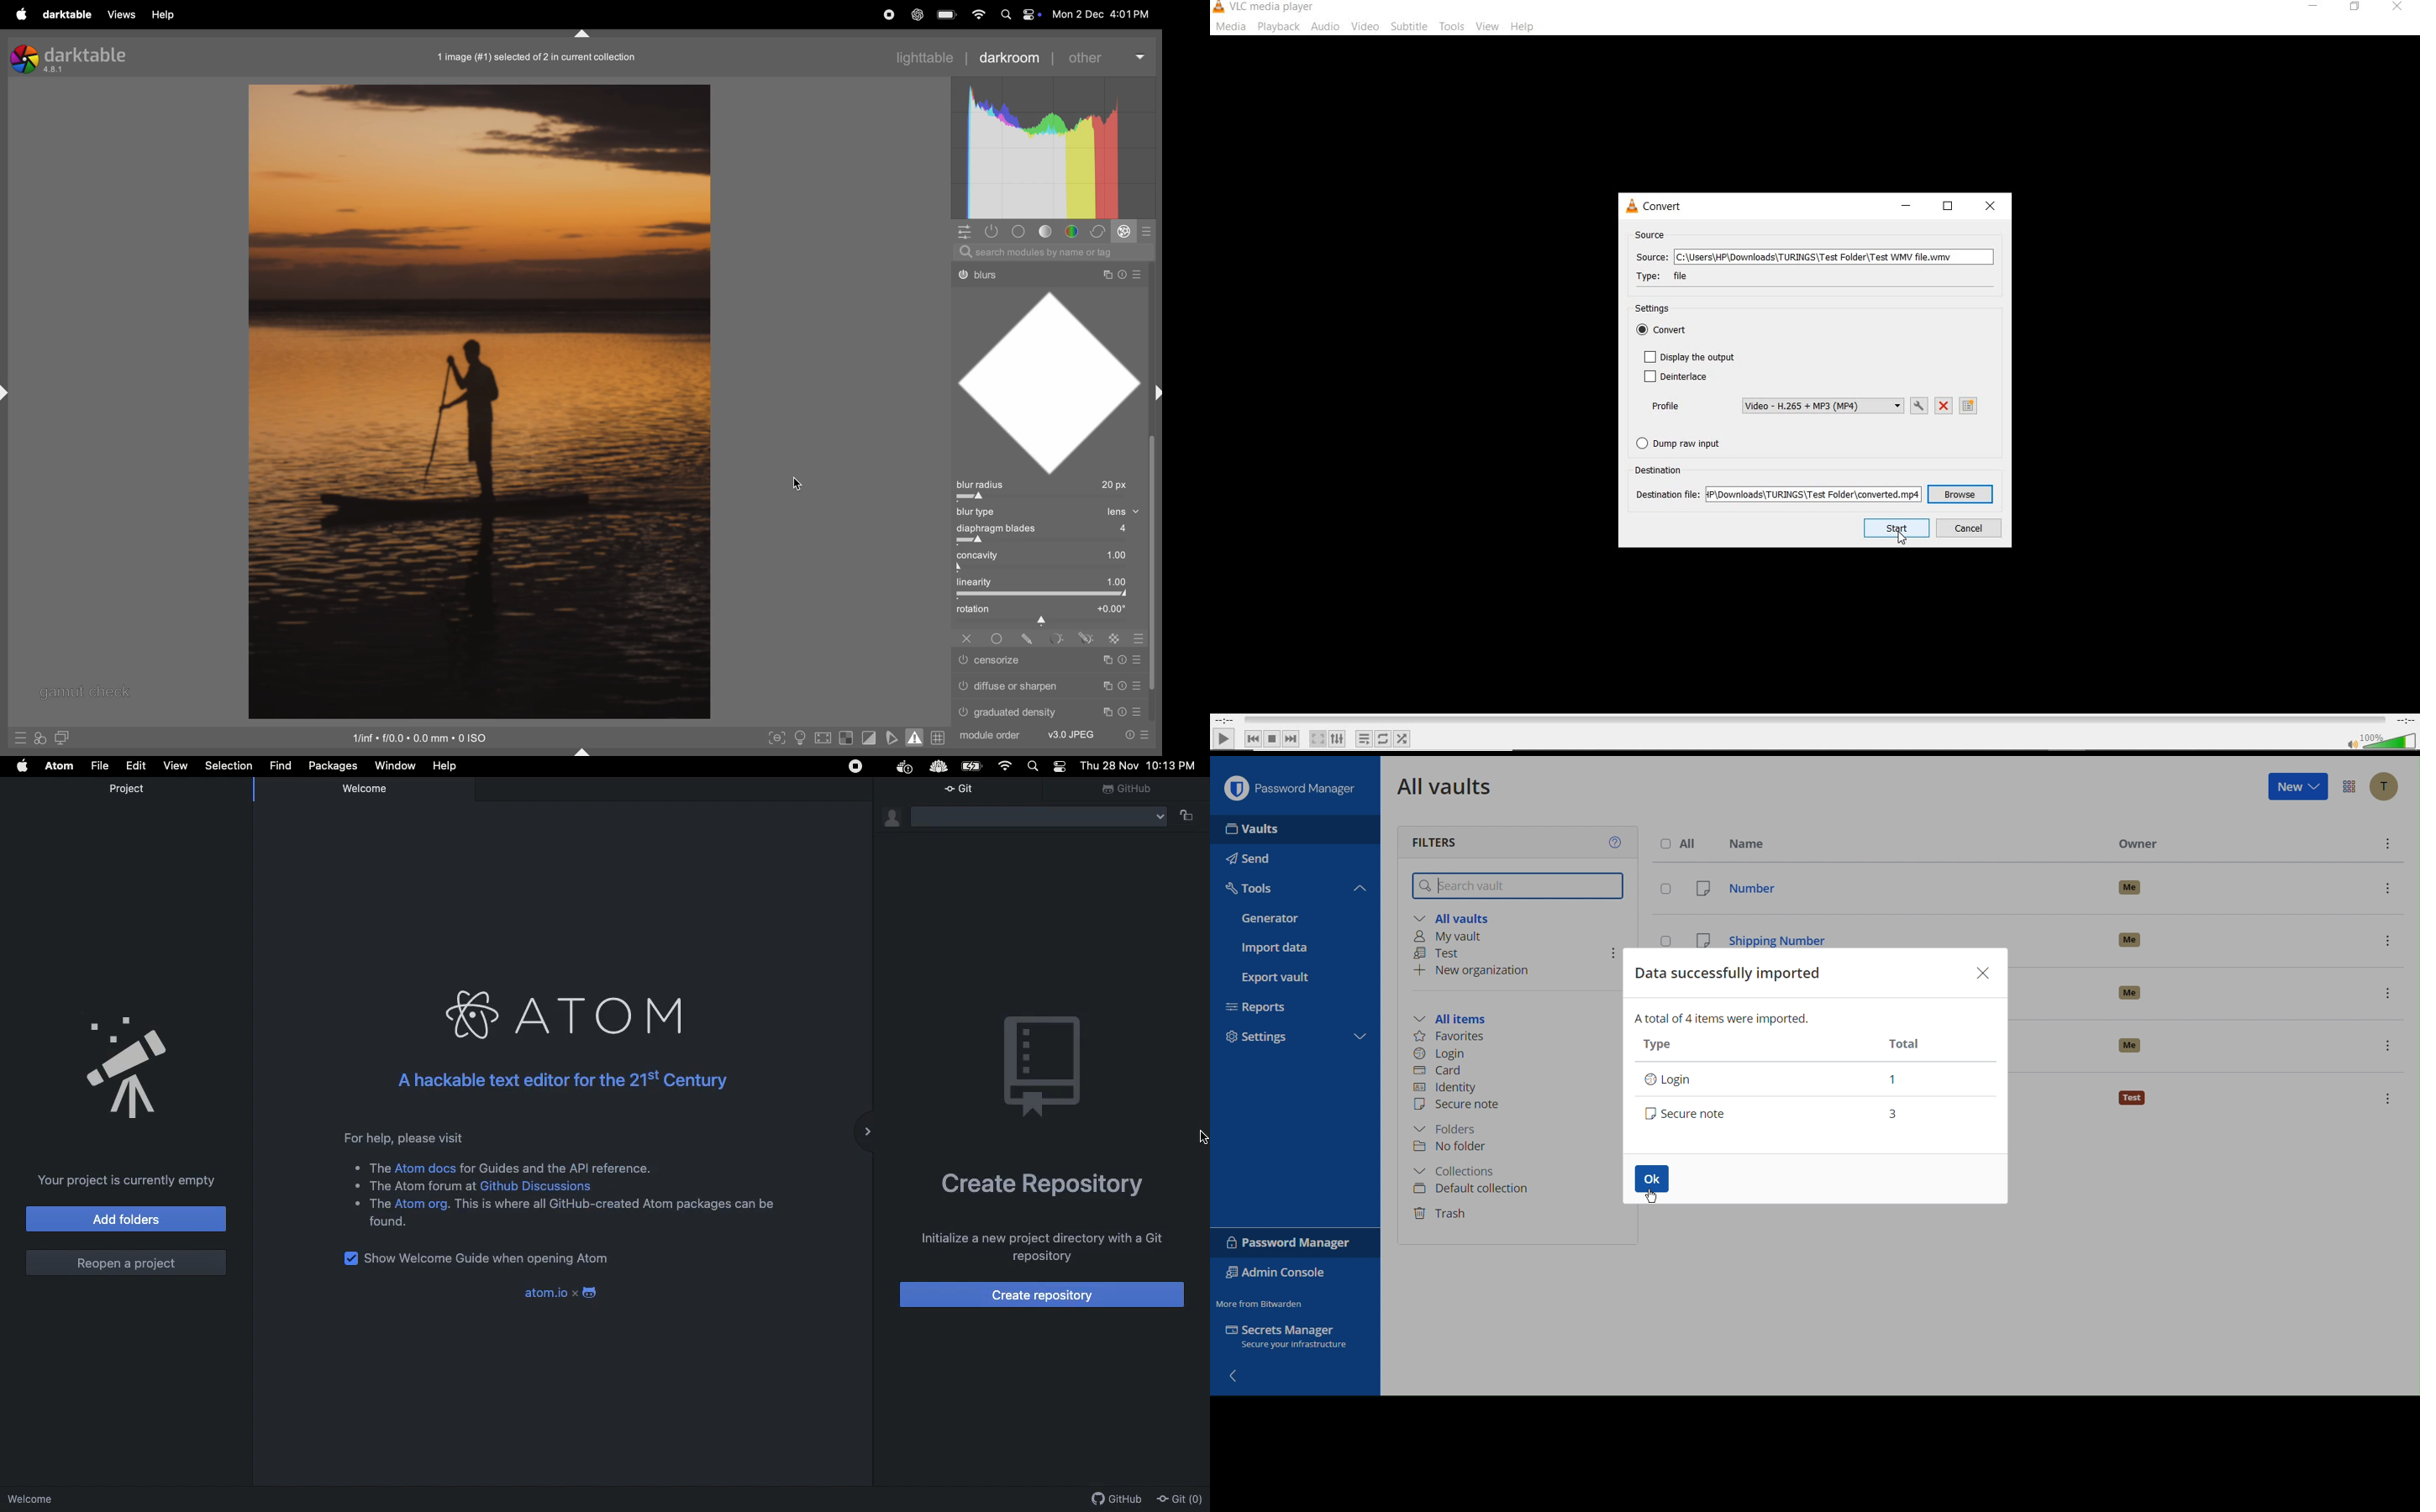 This screenshot has height=1512, width=2436. I want to click on video - MP4, so click(1822, 406).